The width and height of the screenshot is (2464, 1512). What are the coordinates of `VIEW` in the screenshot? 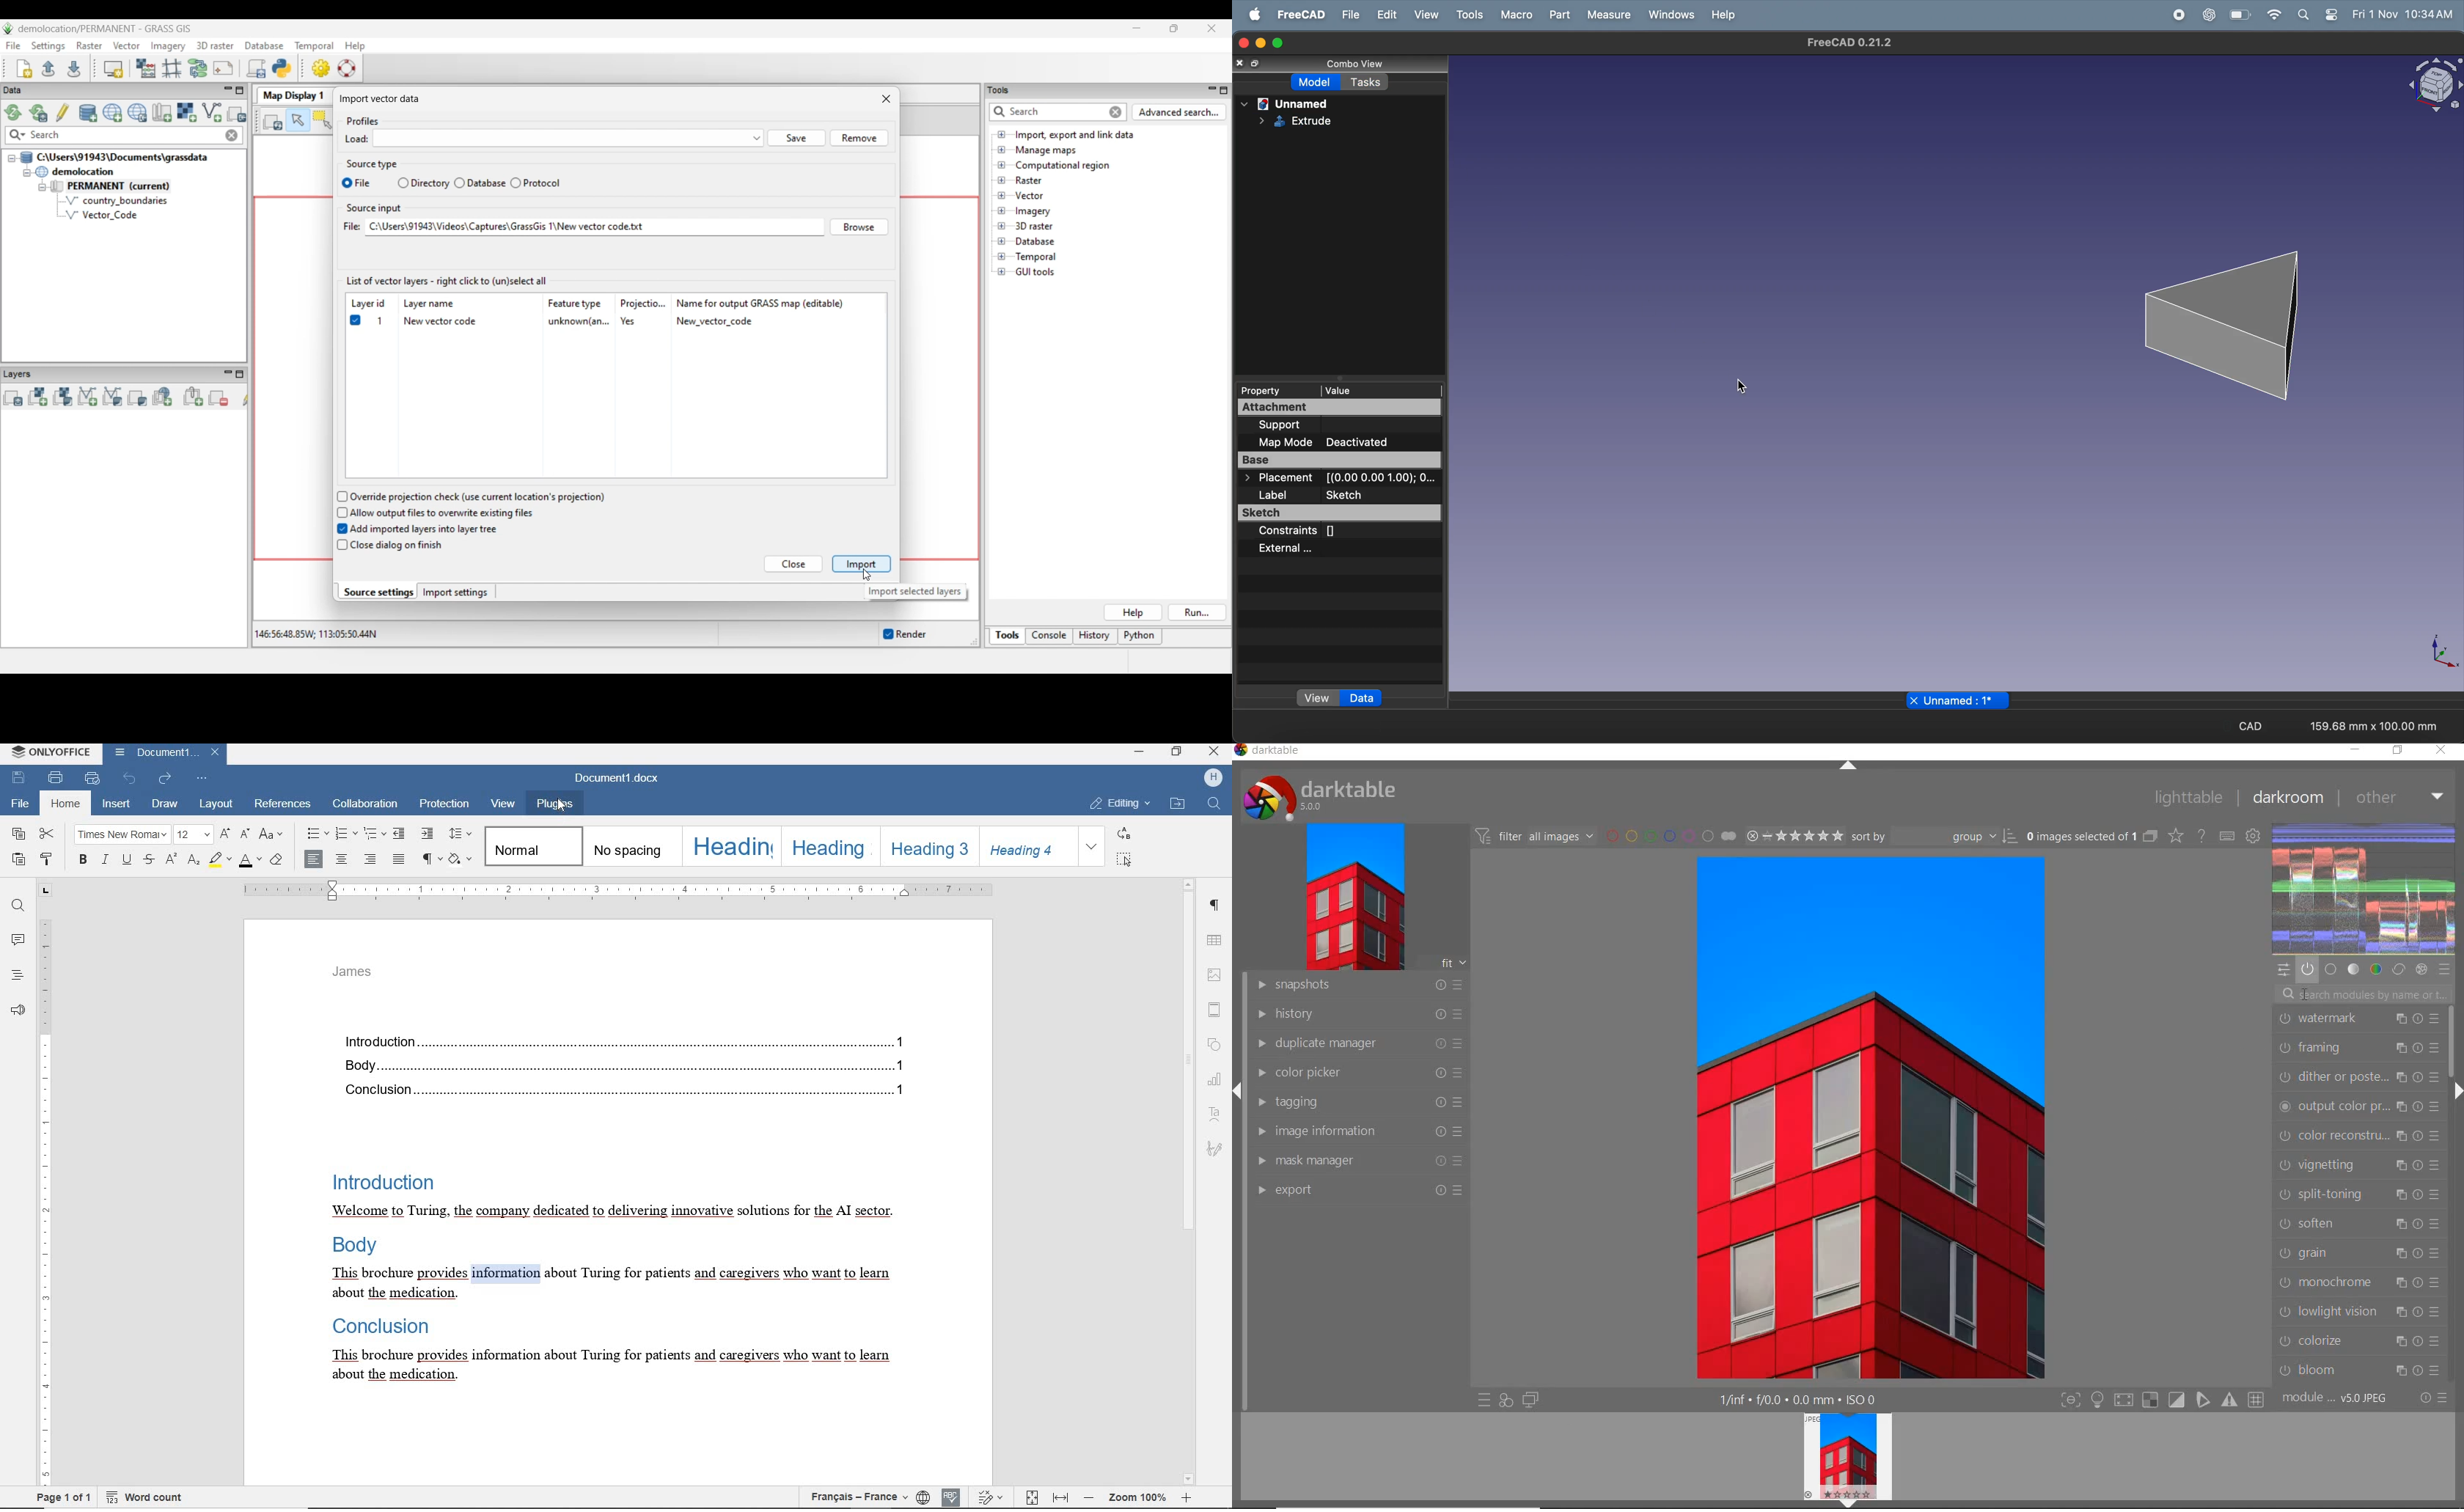 It's located at (503, 807).